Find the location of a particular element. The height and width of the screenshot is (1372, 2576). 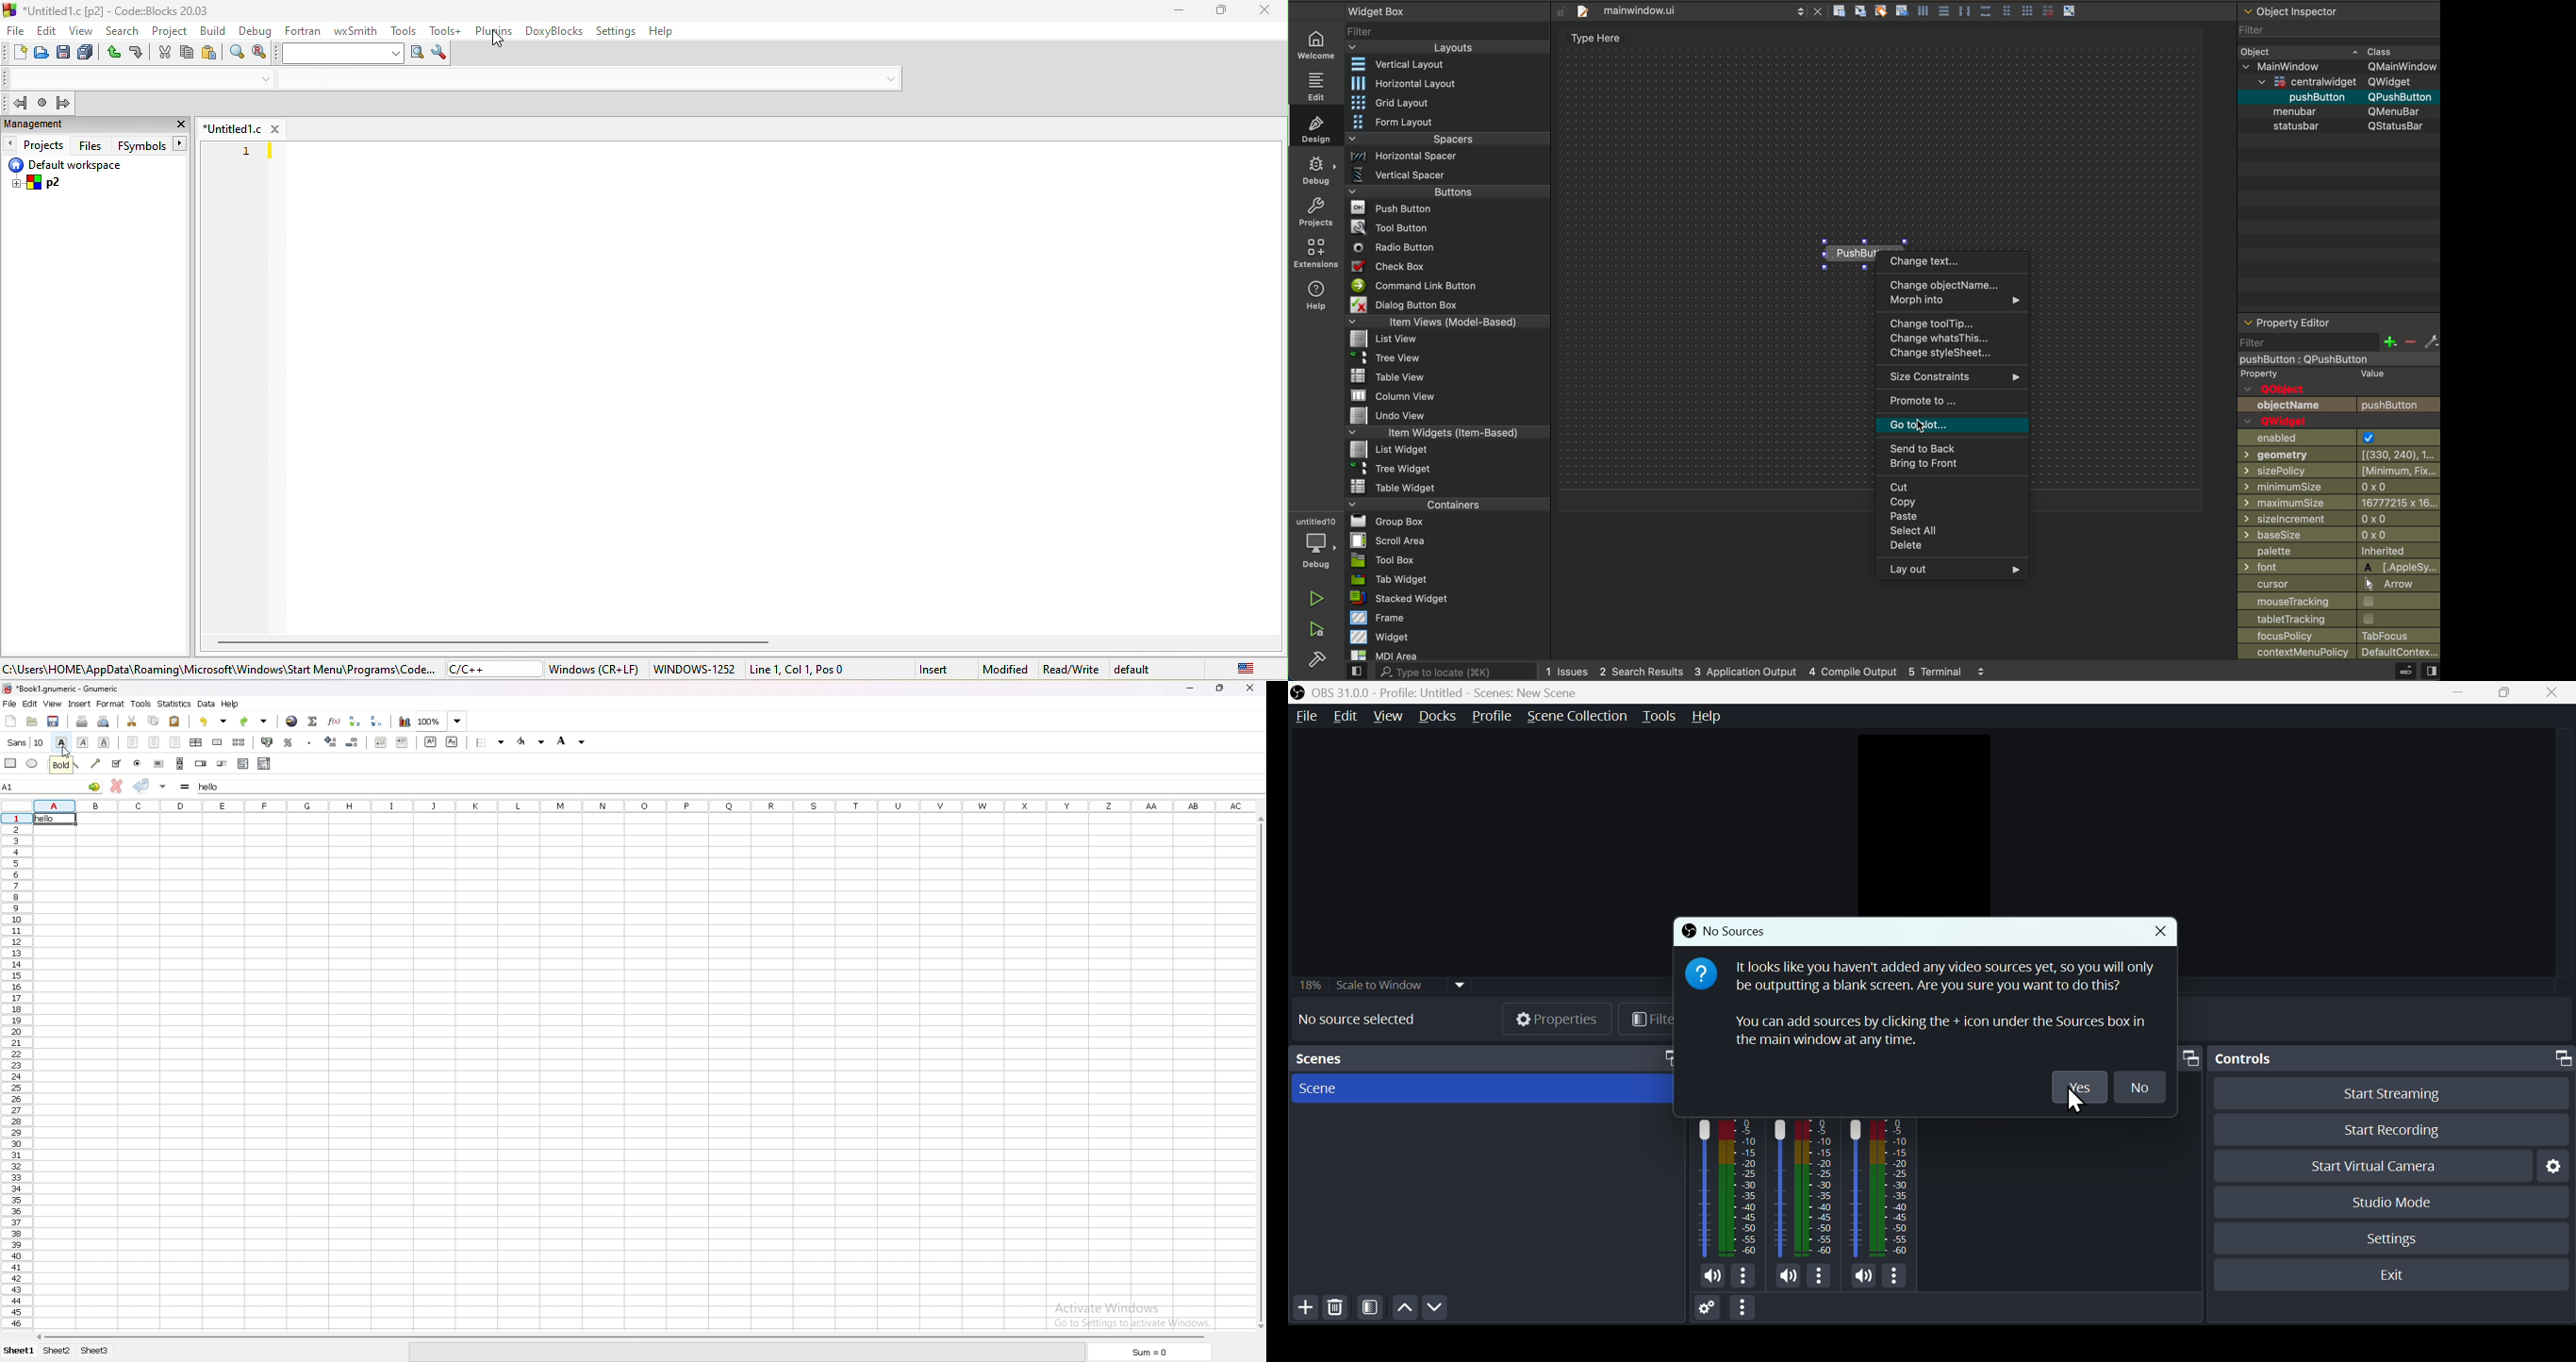

Down is located at coordinates (1434, 1307).